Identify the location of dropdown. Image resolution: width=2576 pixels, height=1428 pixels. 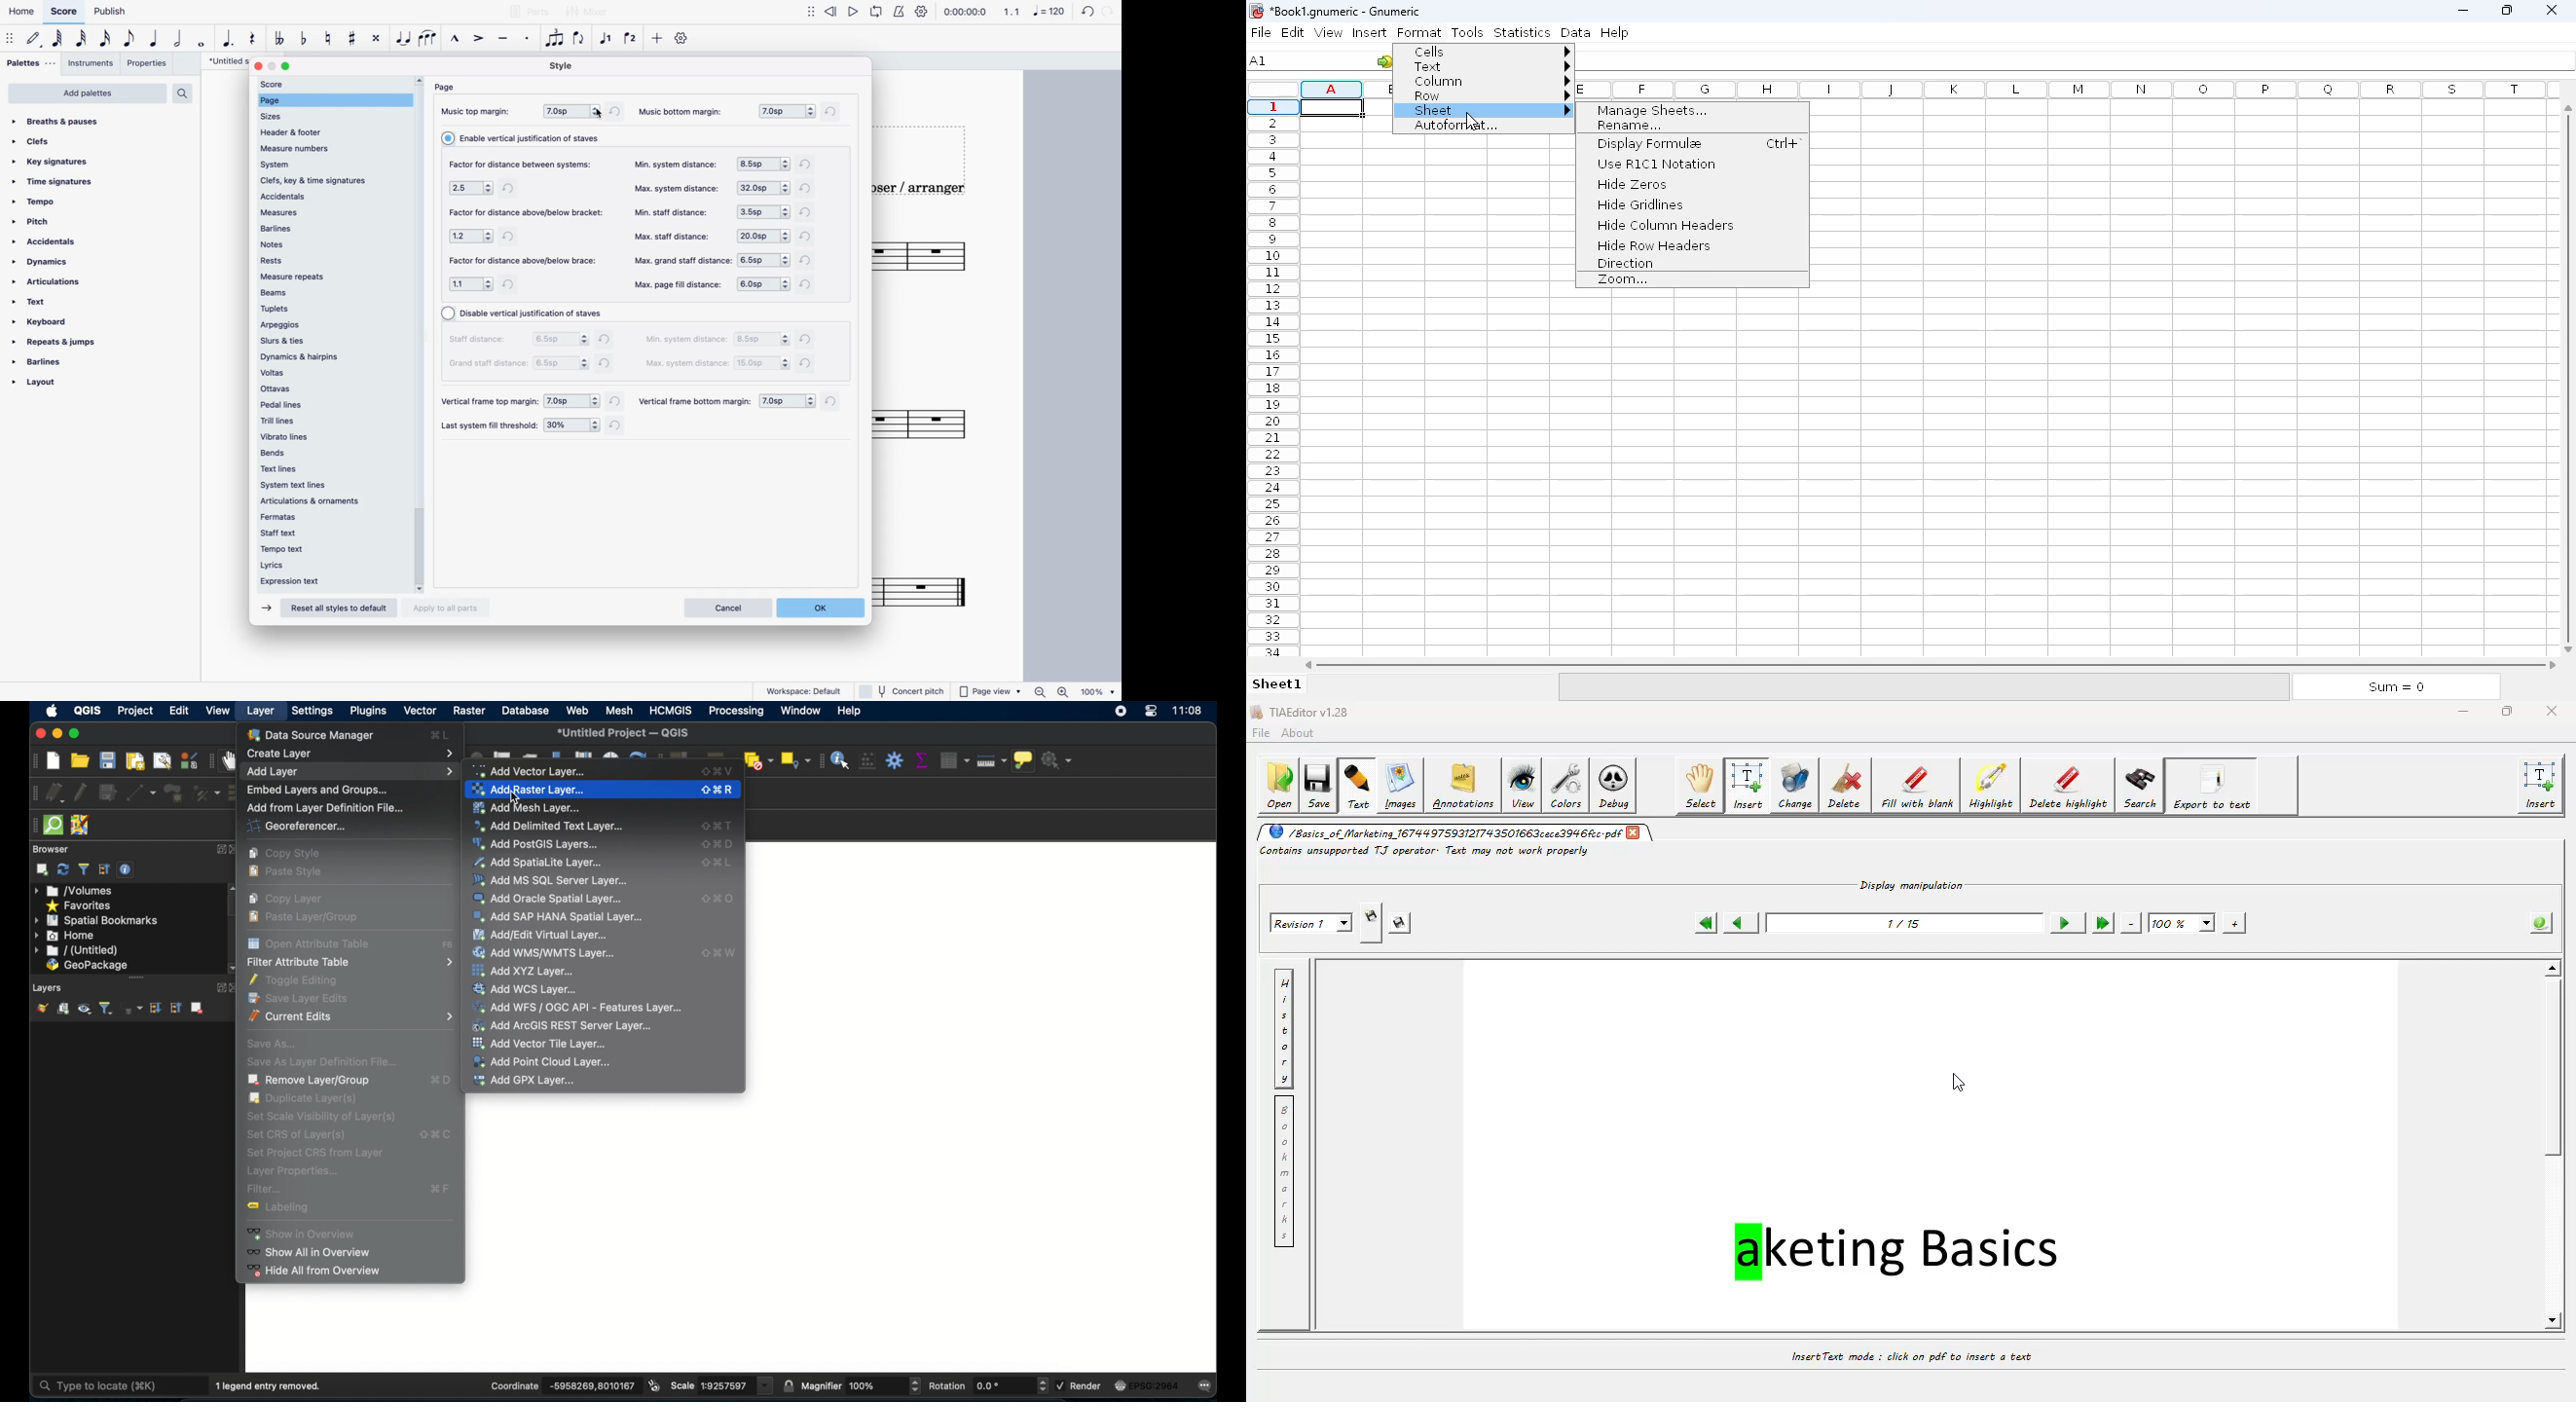
(766, 1386).